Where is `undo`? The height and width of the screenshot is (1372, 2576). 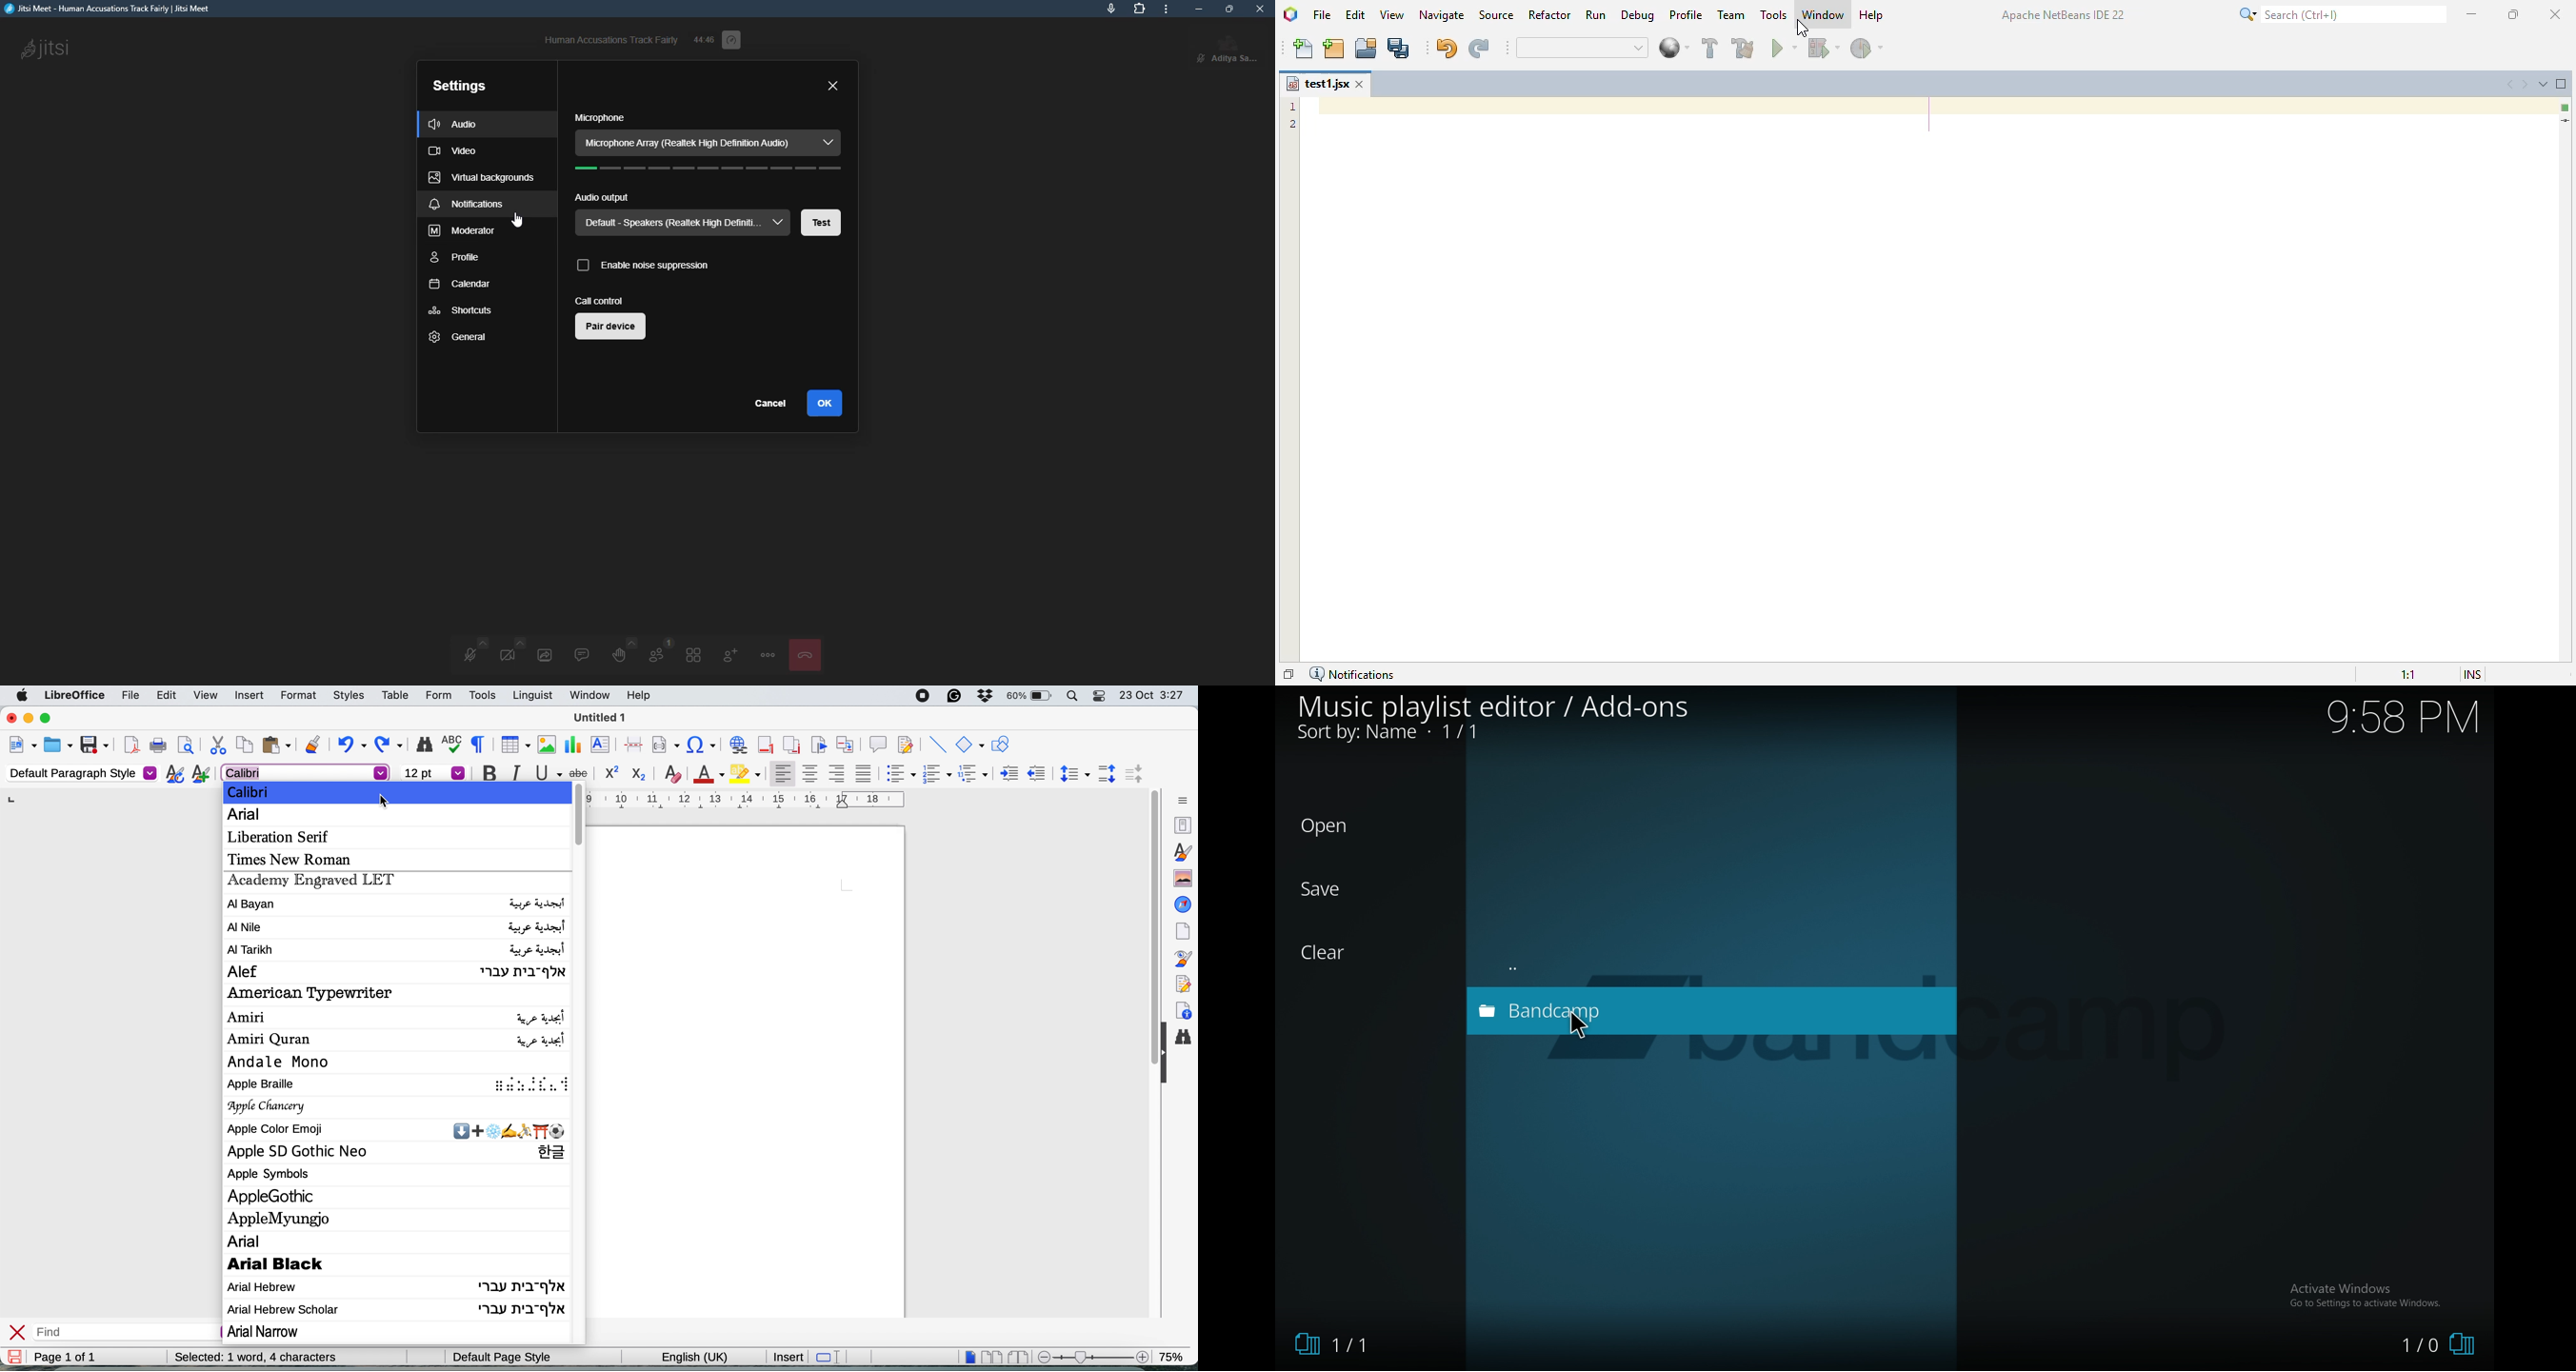
undo is located at coordinates (351, 745).